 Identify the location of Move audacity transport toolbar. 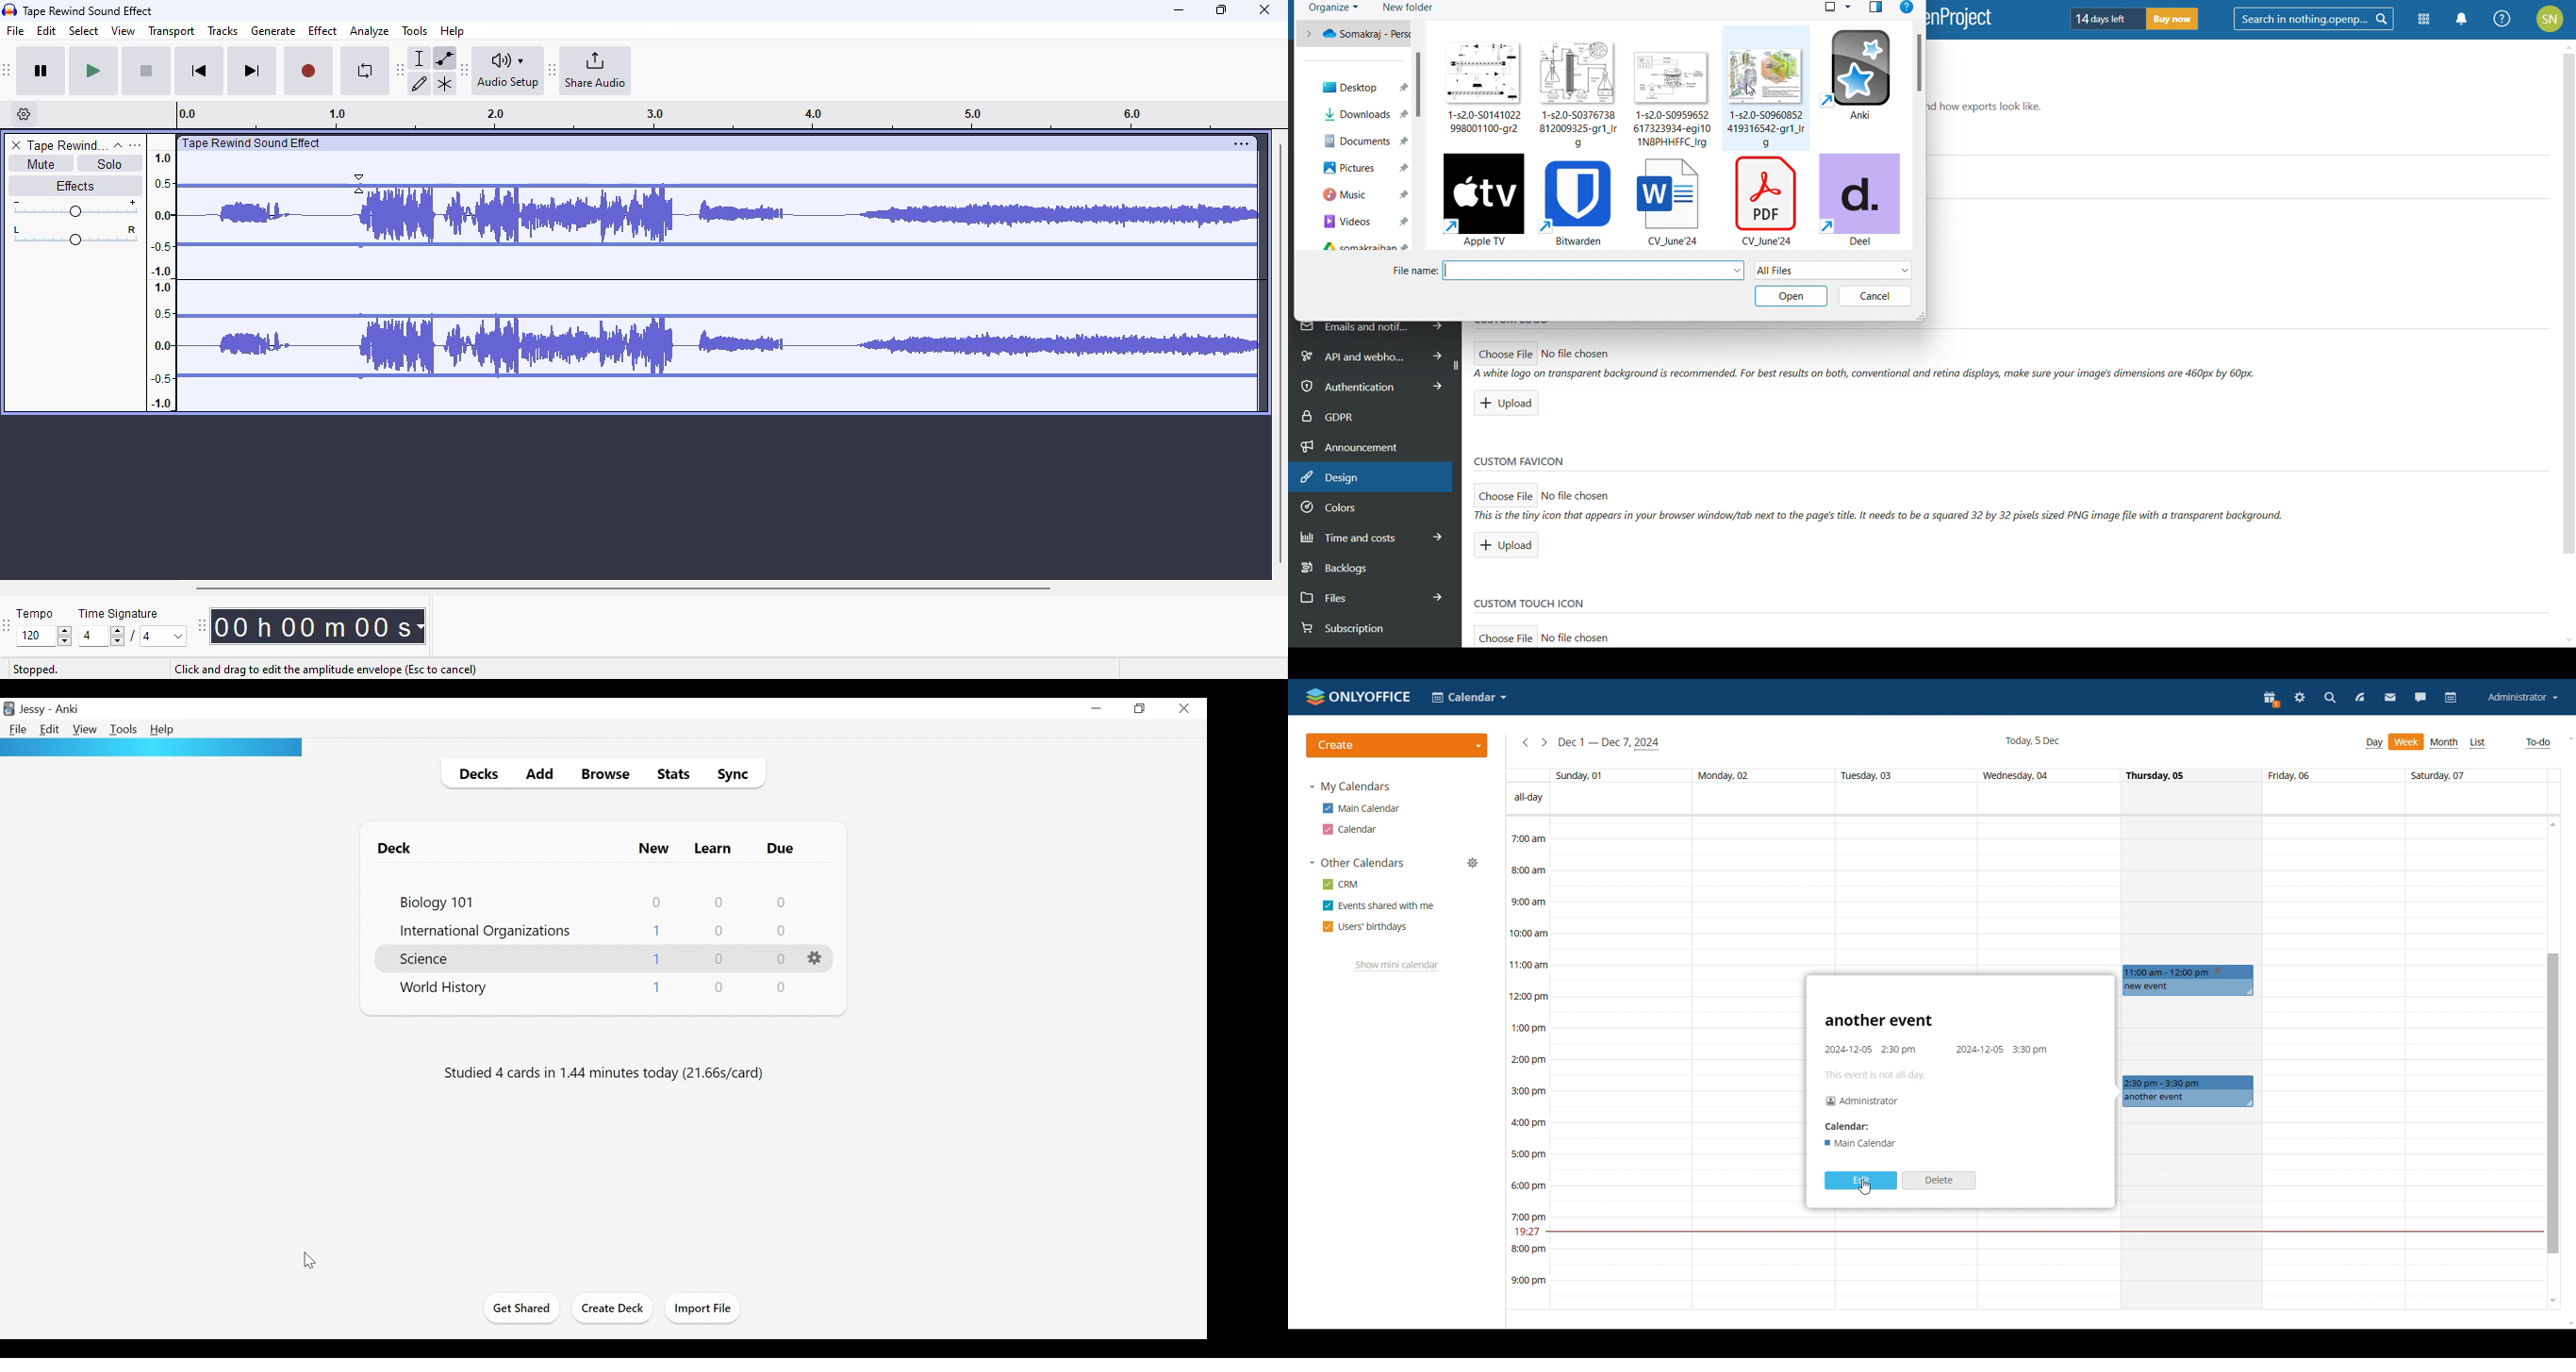
(8, 70).